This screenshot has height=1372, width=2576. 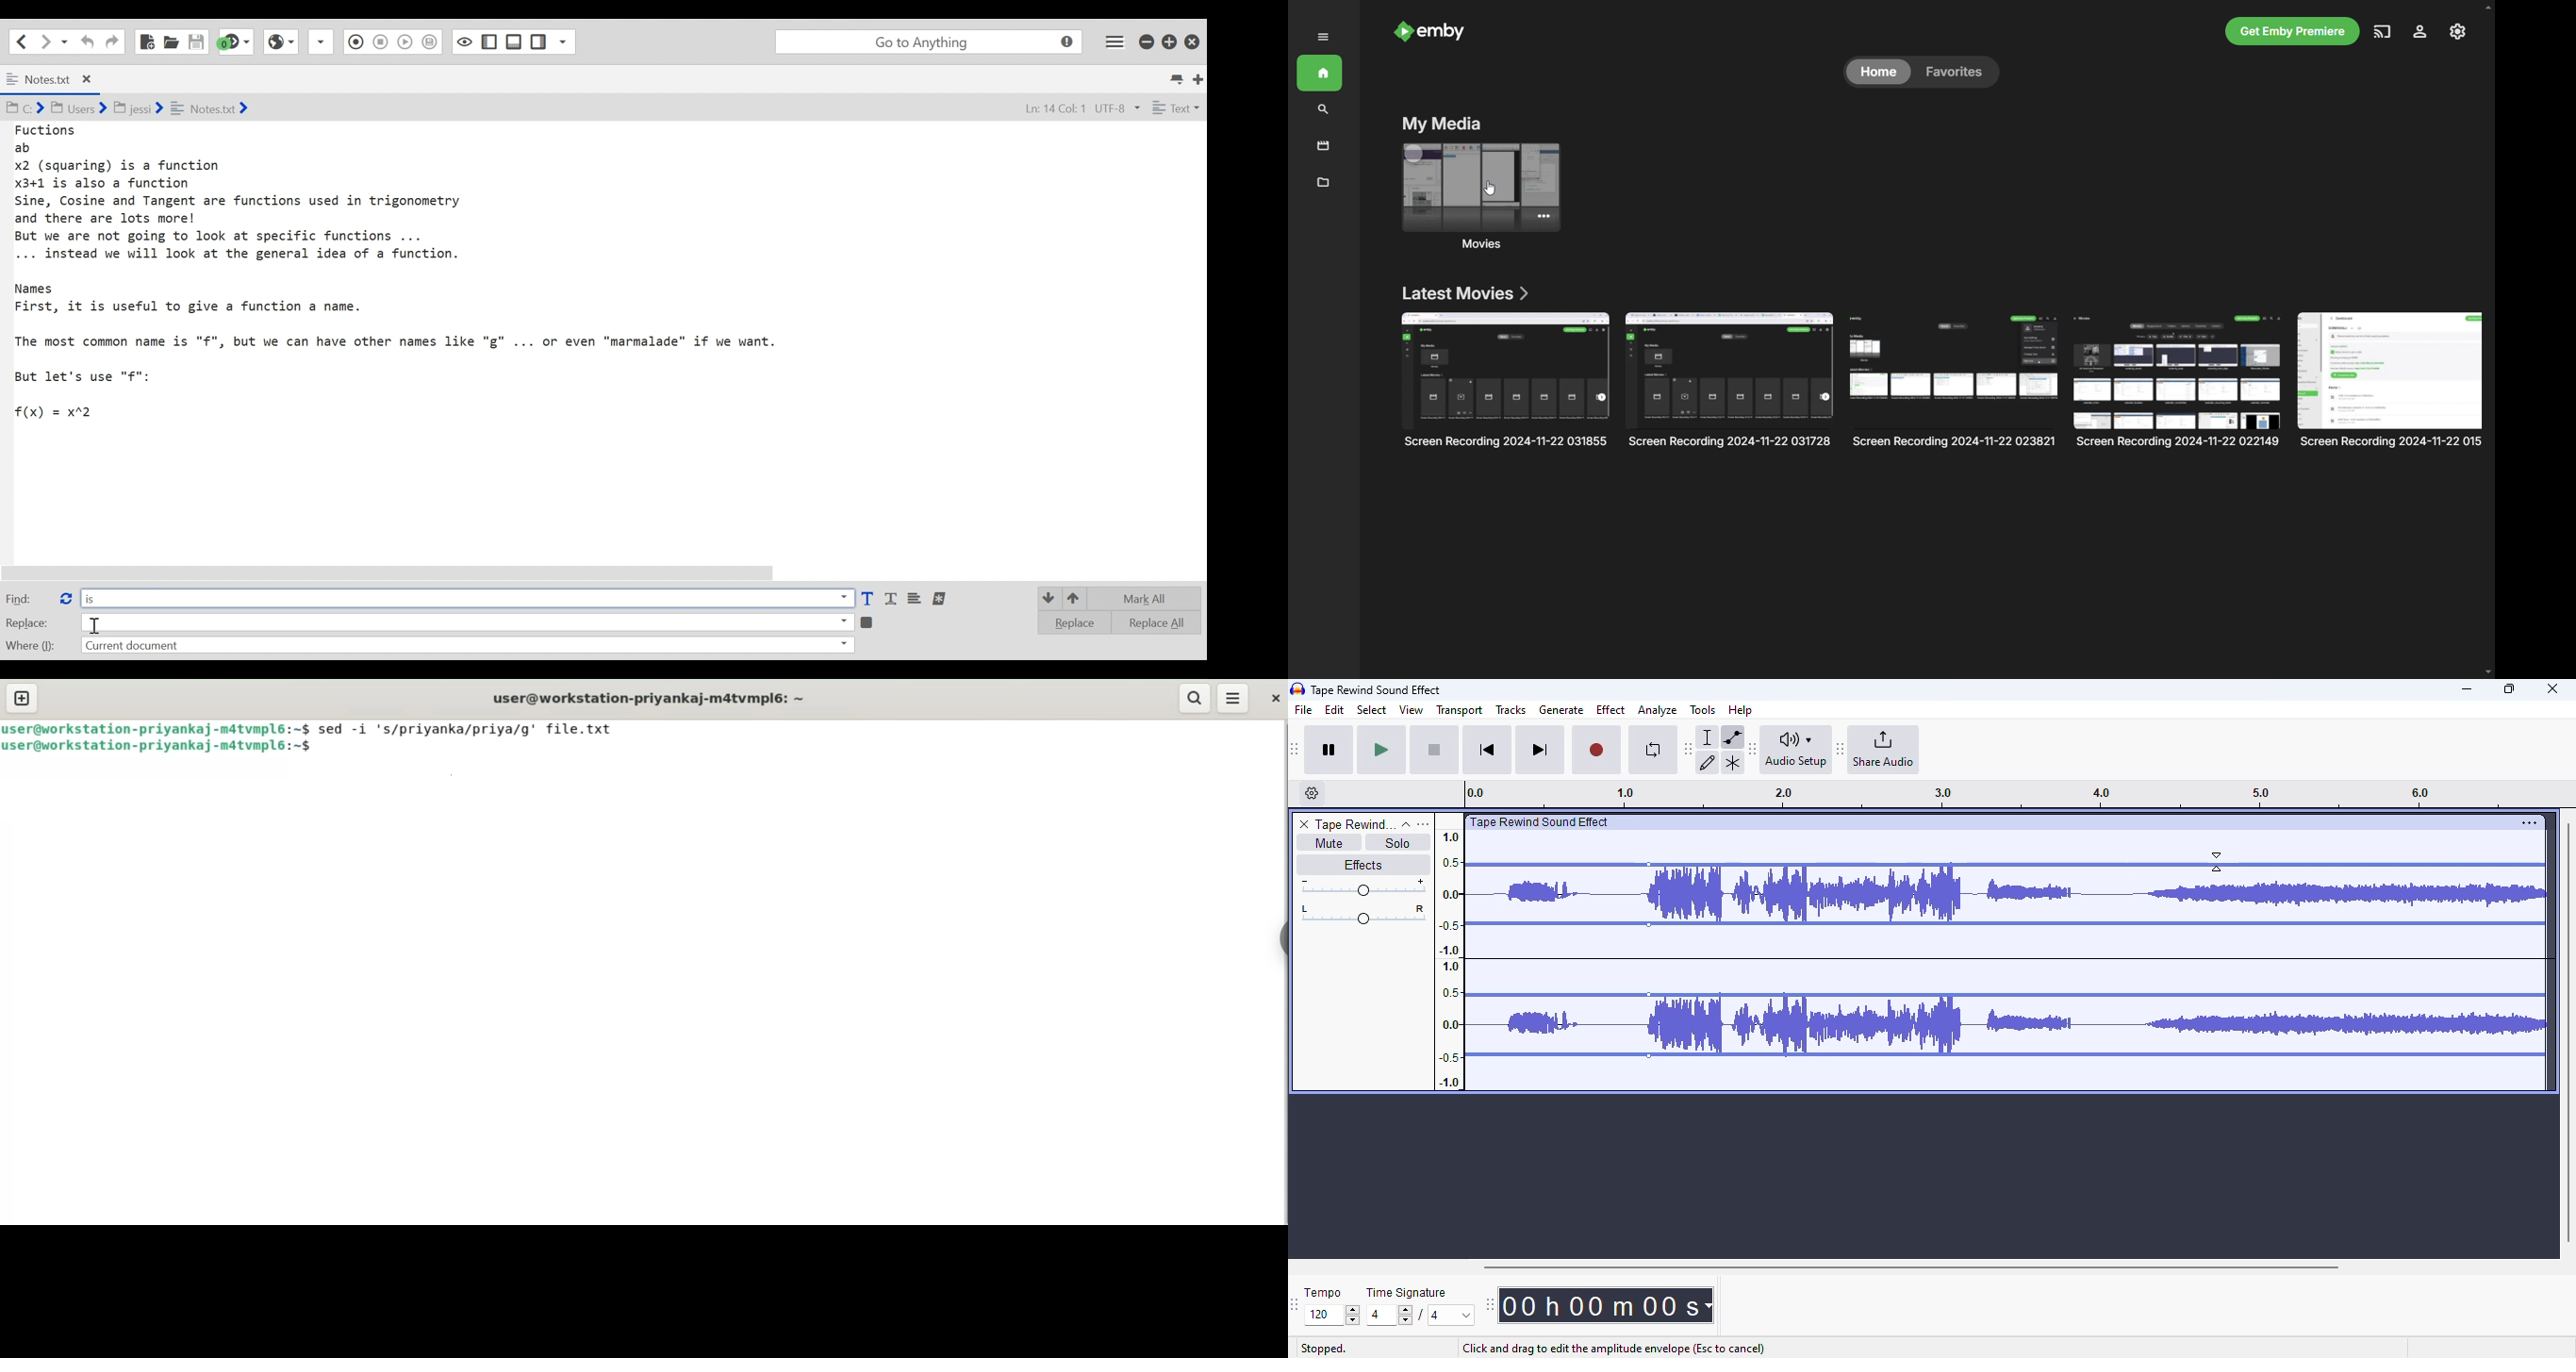 What do you see at coordinates (2568, 1030) in the screenshot?
I see `vertical scroll bar` at bounding box center [2568, 1030].